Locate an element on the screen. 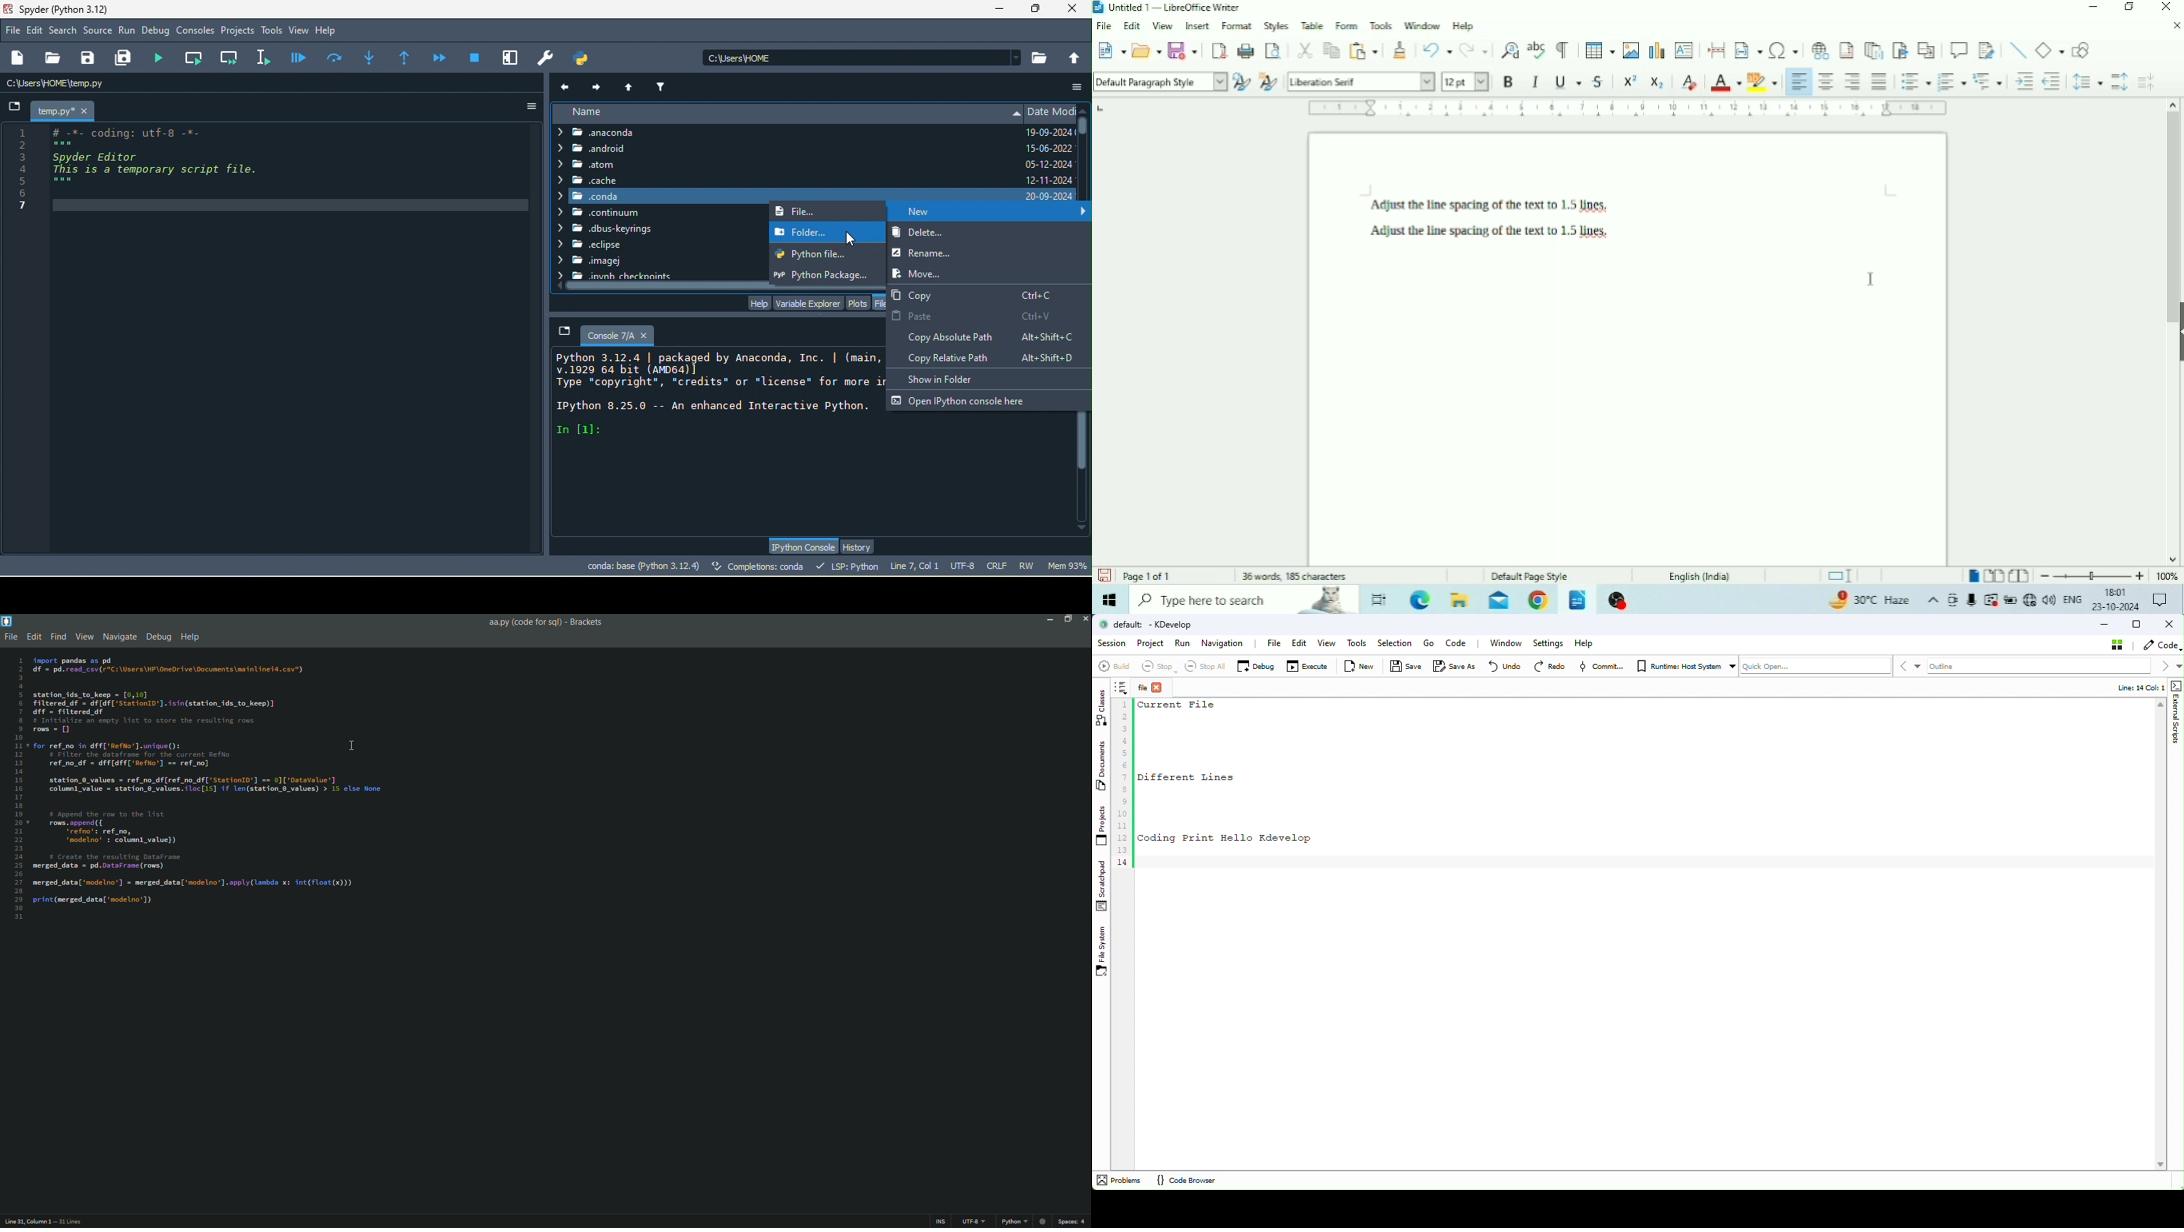  Toggle Print Preview is located at coordinates (1275, 50).